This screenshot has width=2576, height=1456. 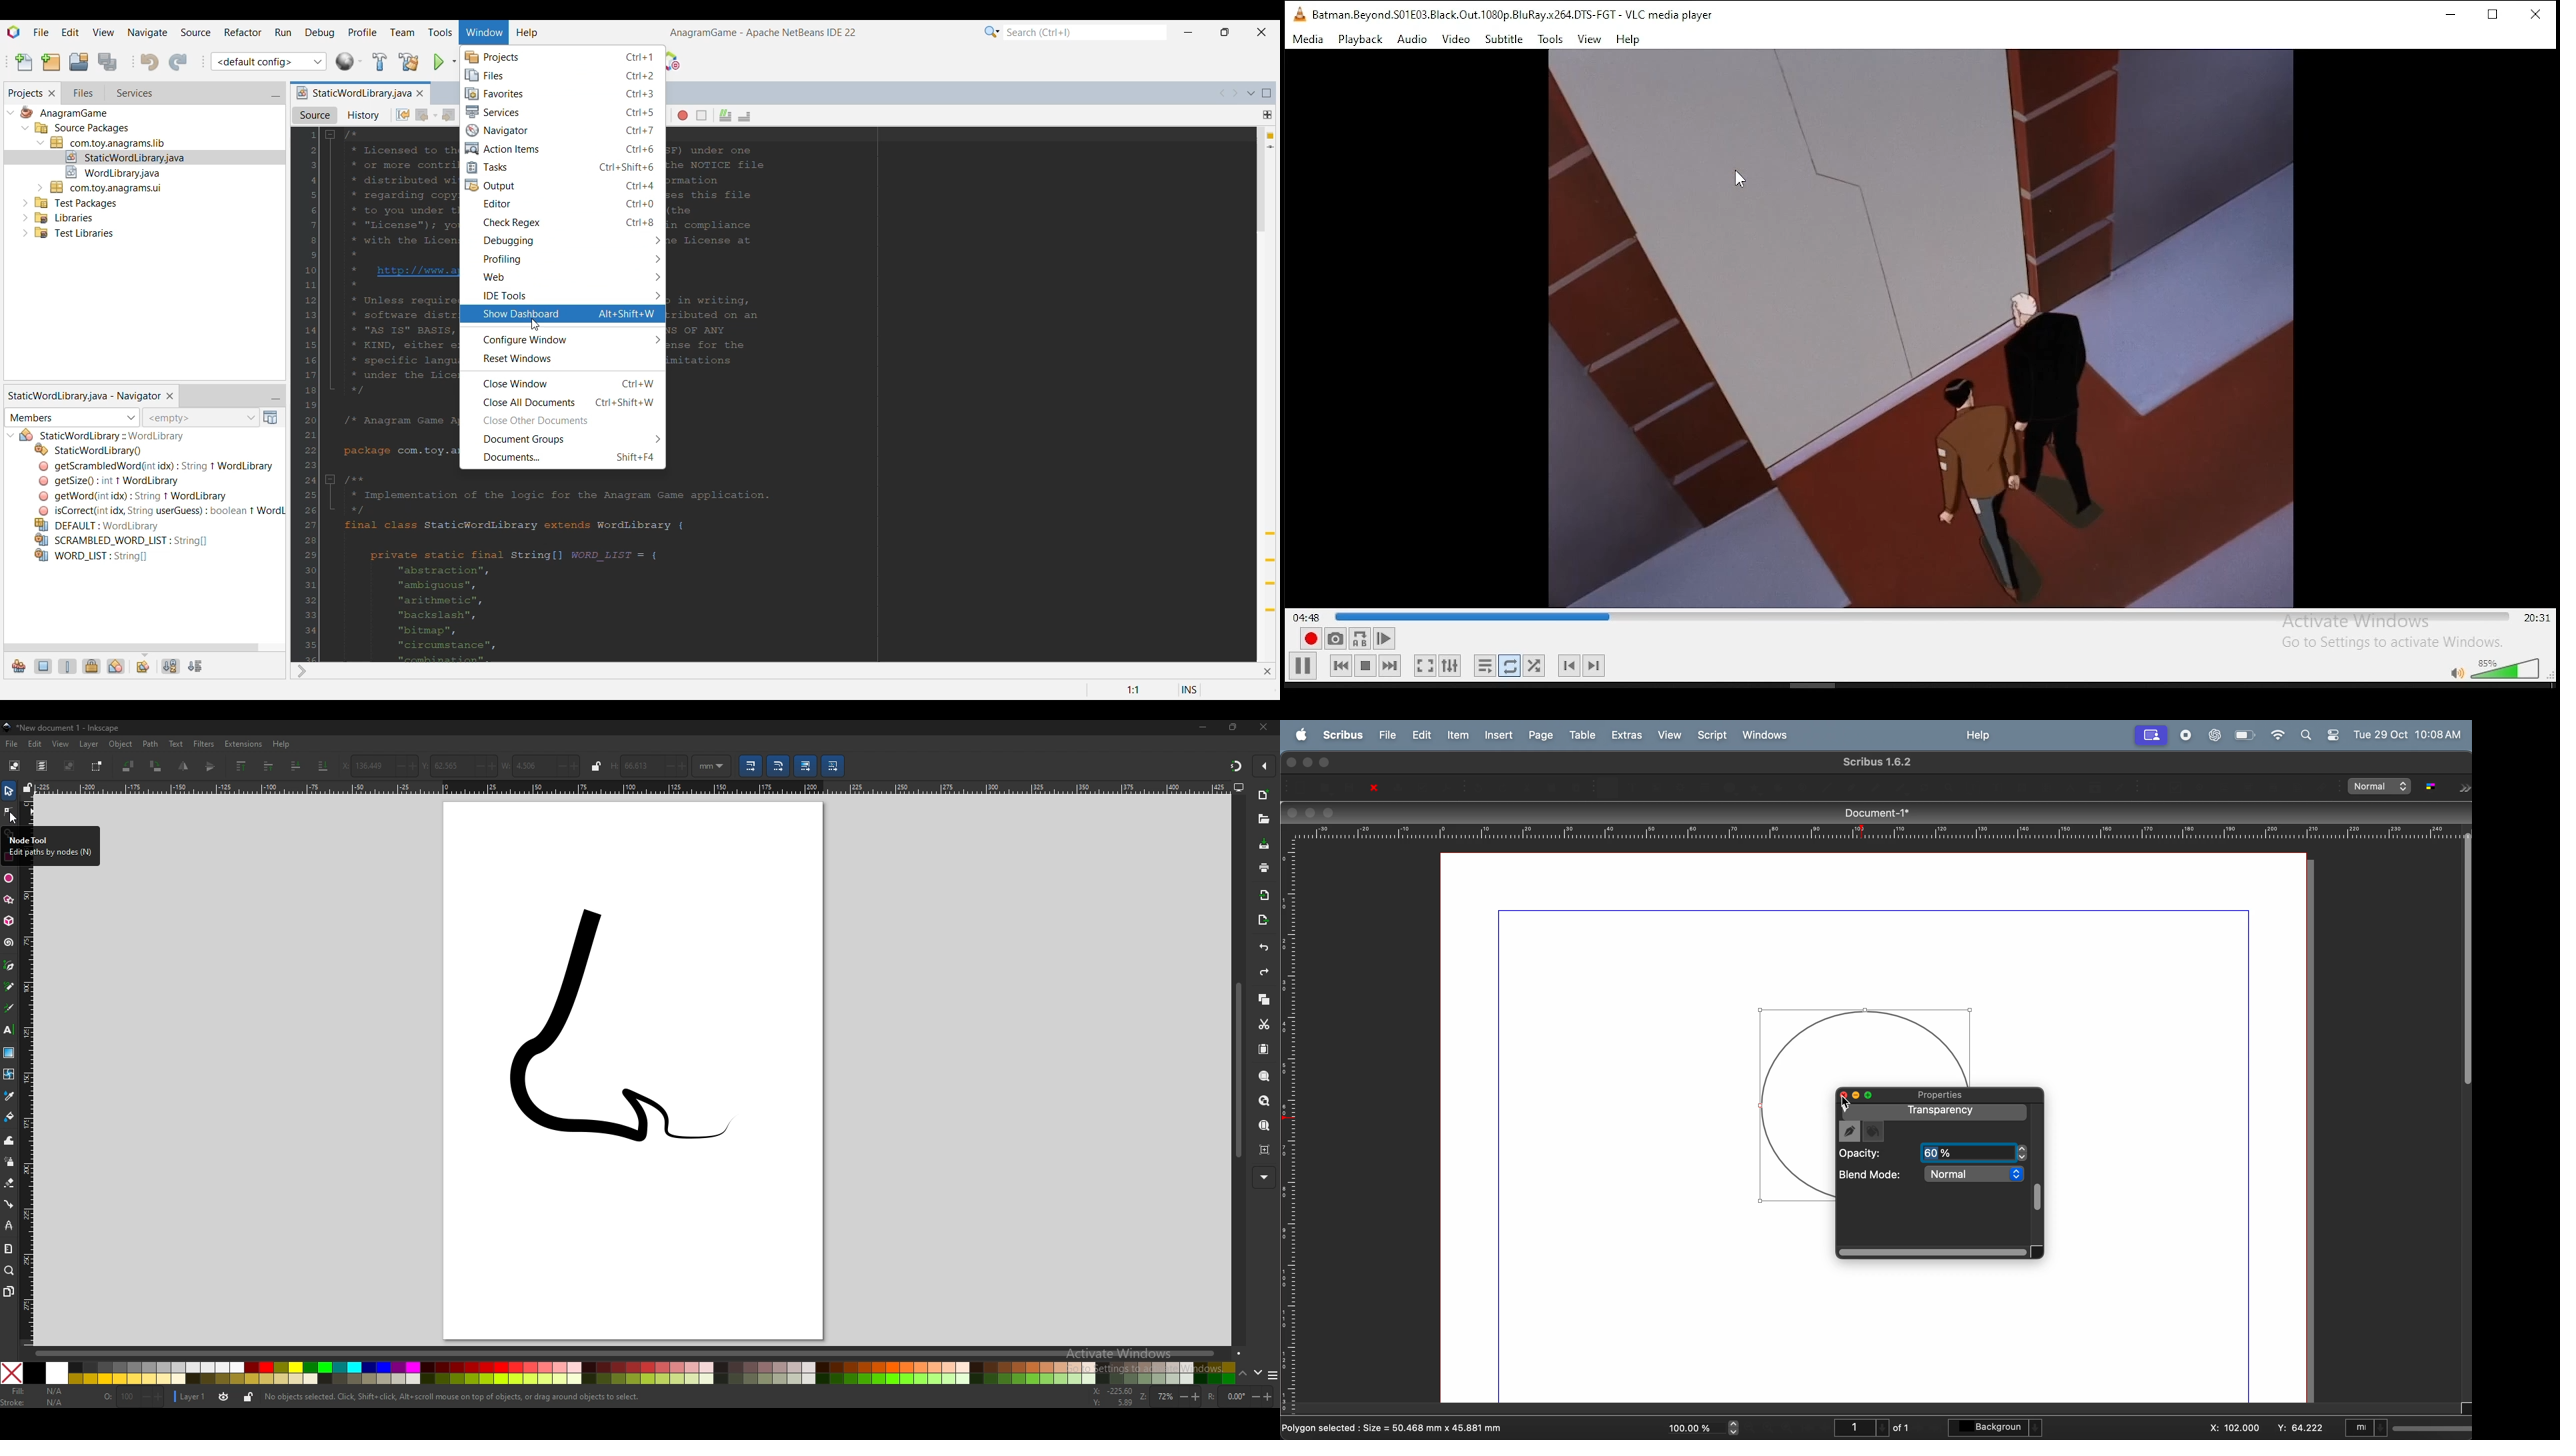 I want to click on scribble version, so click(x=1876, y=762).